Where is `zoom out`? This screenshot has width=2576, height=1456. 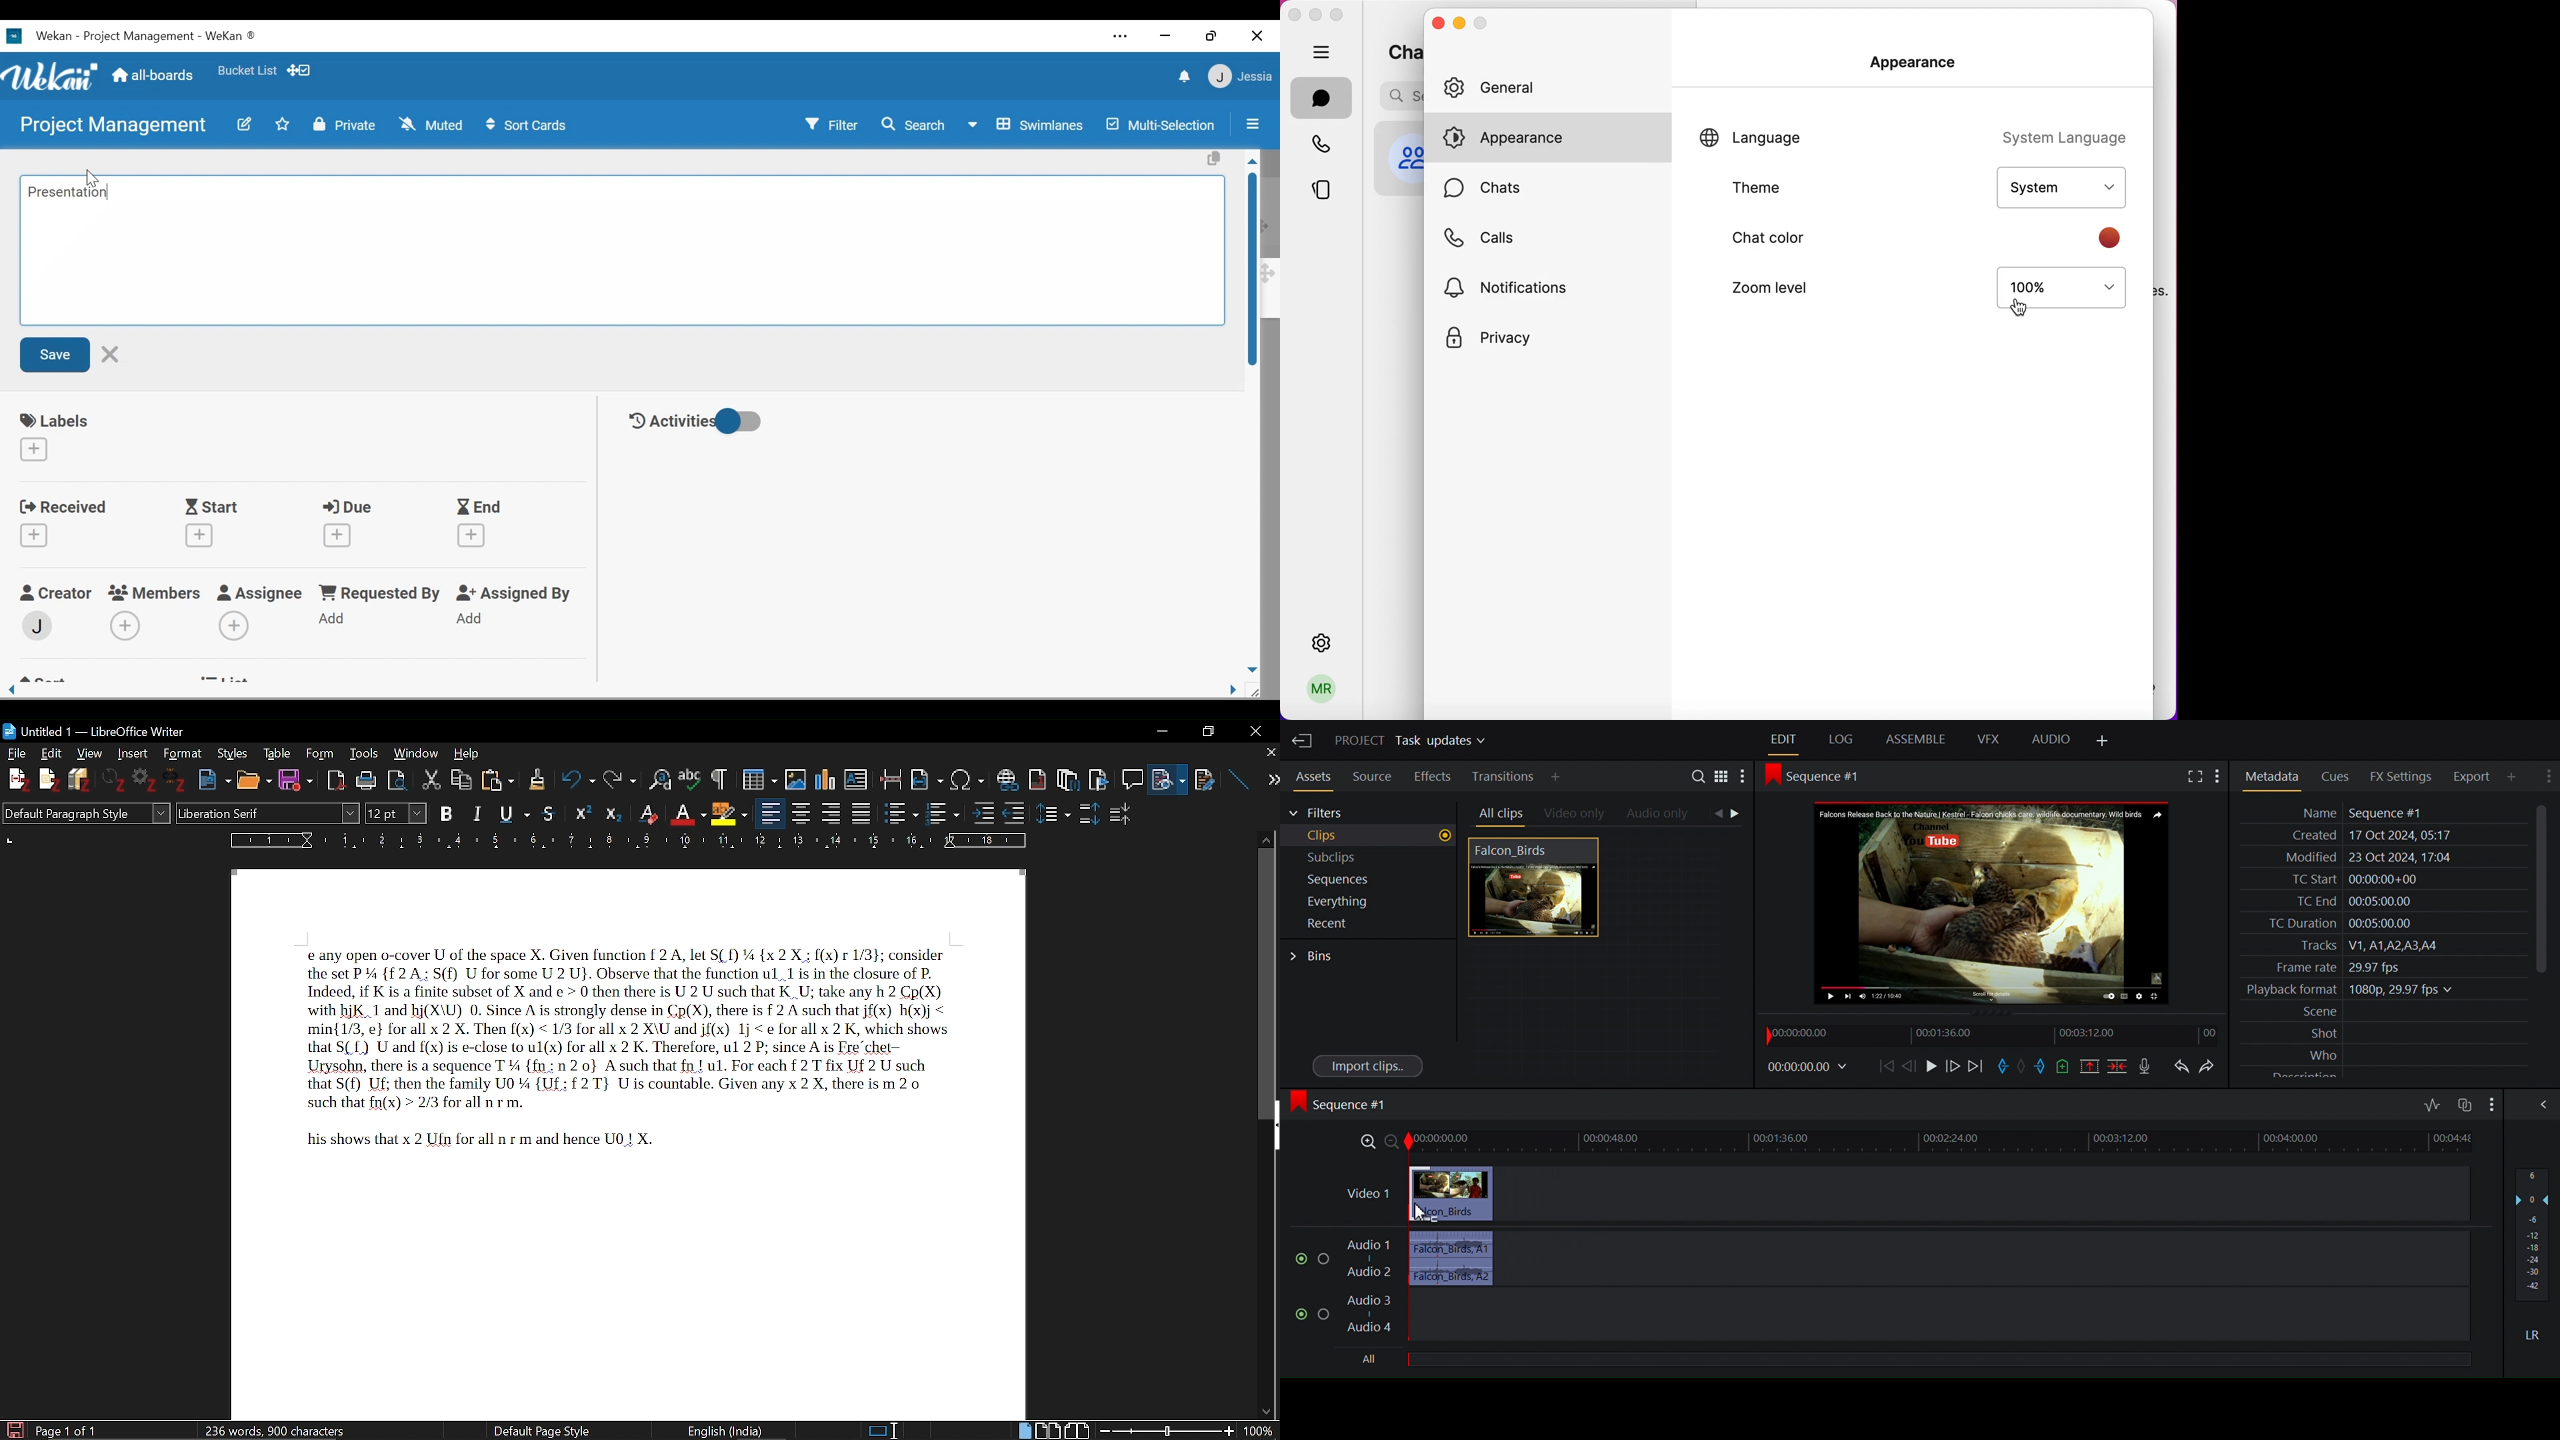
zoom out is located at coordinates (1391, 1143).